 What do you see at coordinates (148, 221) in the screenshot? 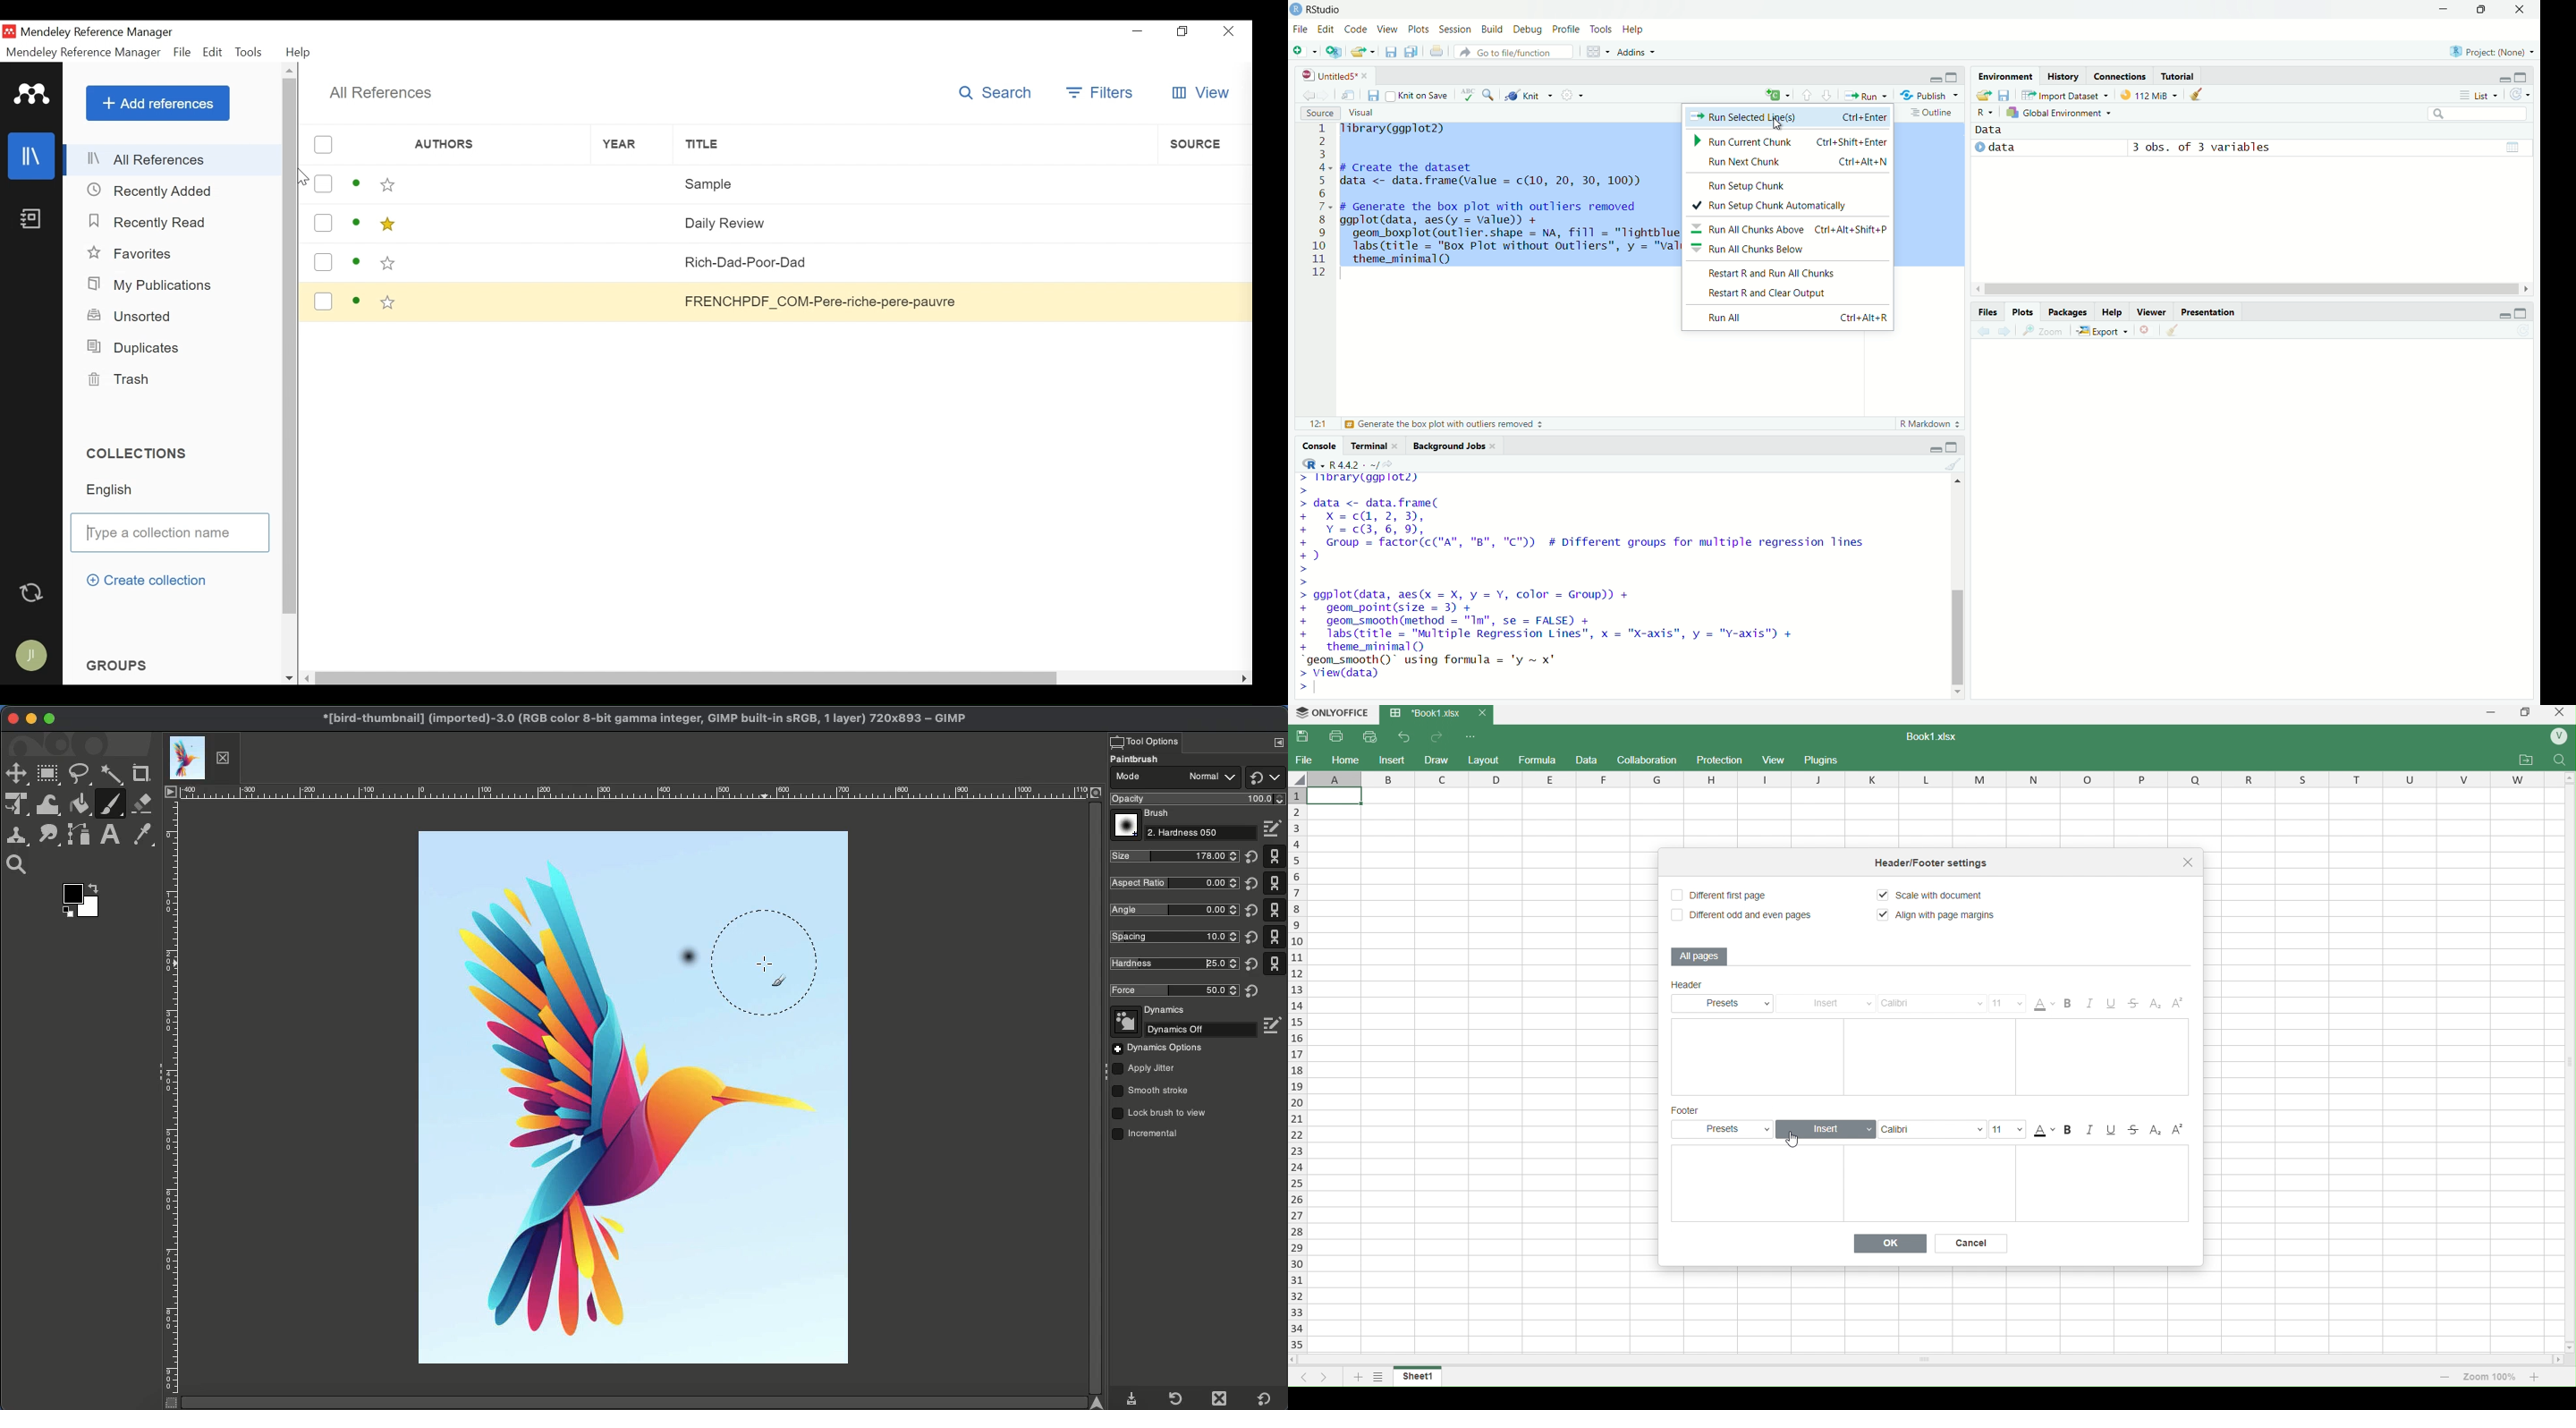
I see `Recently Read` at bounding box center [148, 221].